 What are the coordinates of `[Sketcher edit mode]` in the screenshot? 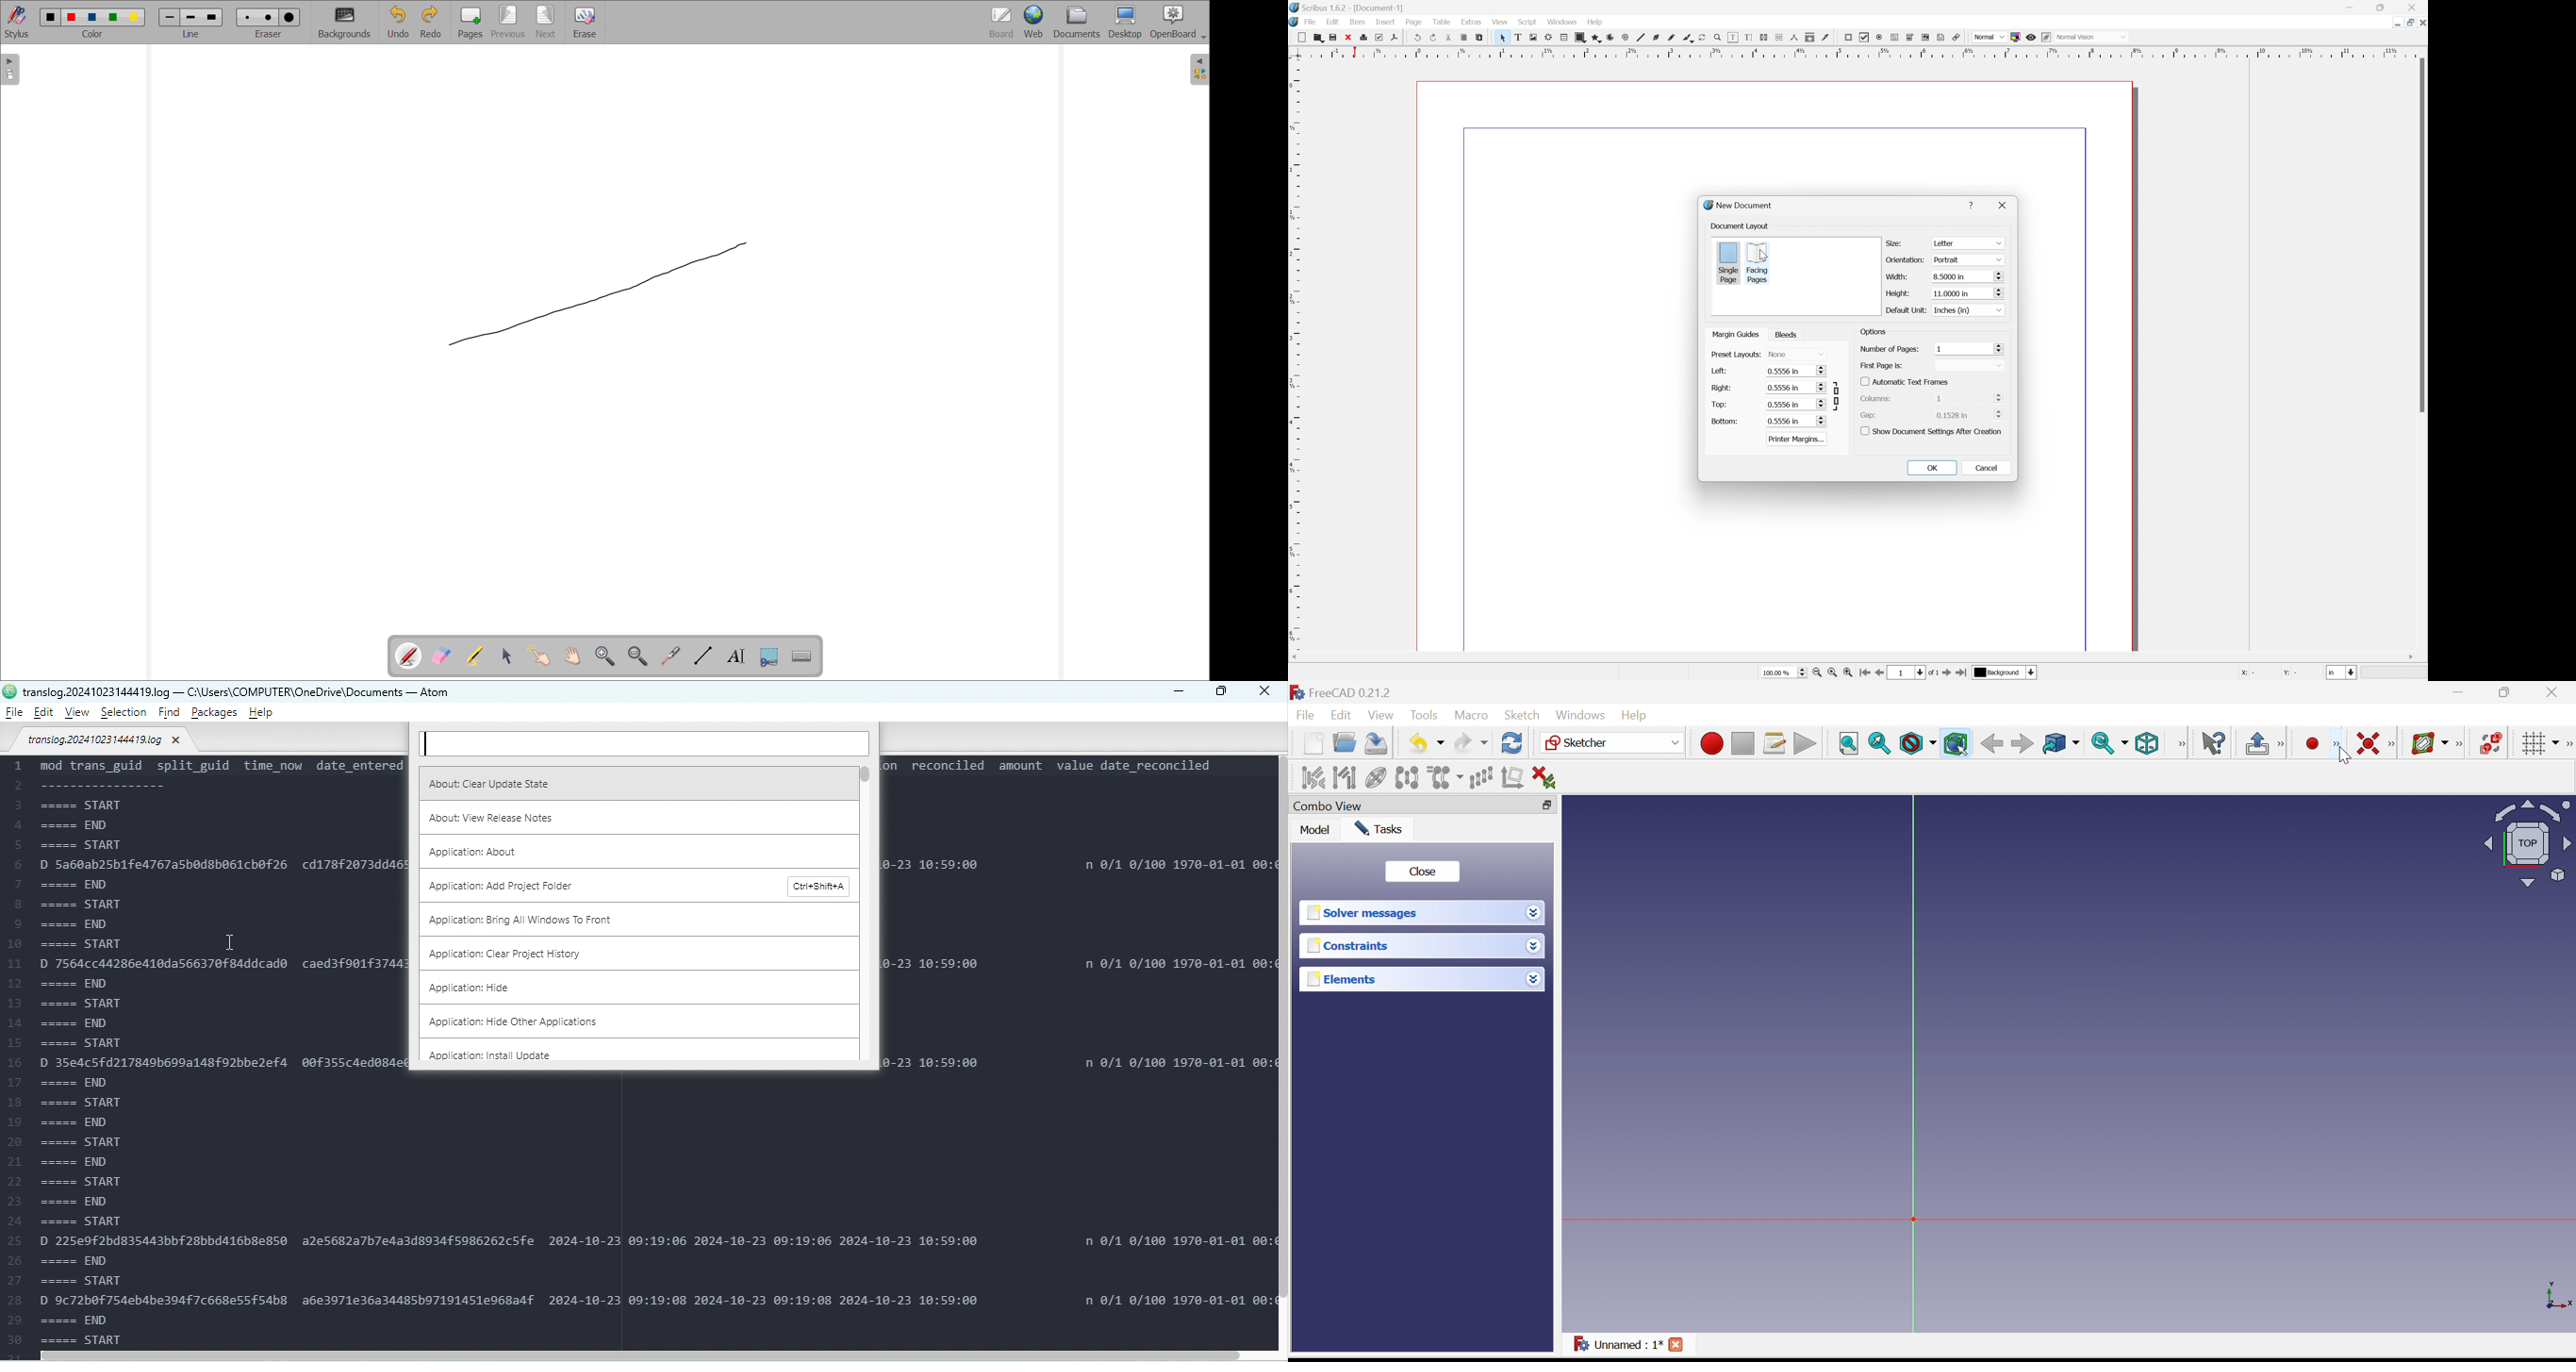 It's located at (2286, 745).